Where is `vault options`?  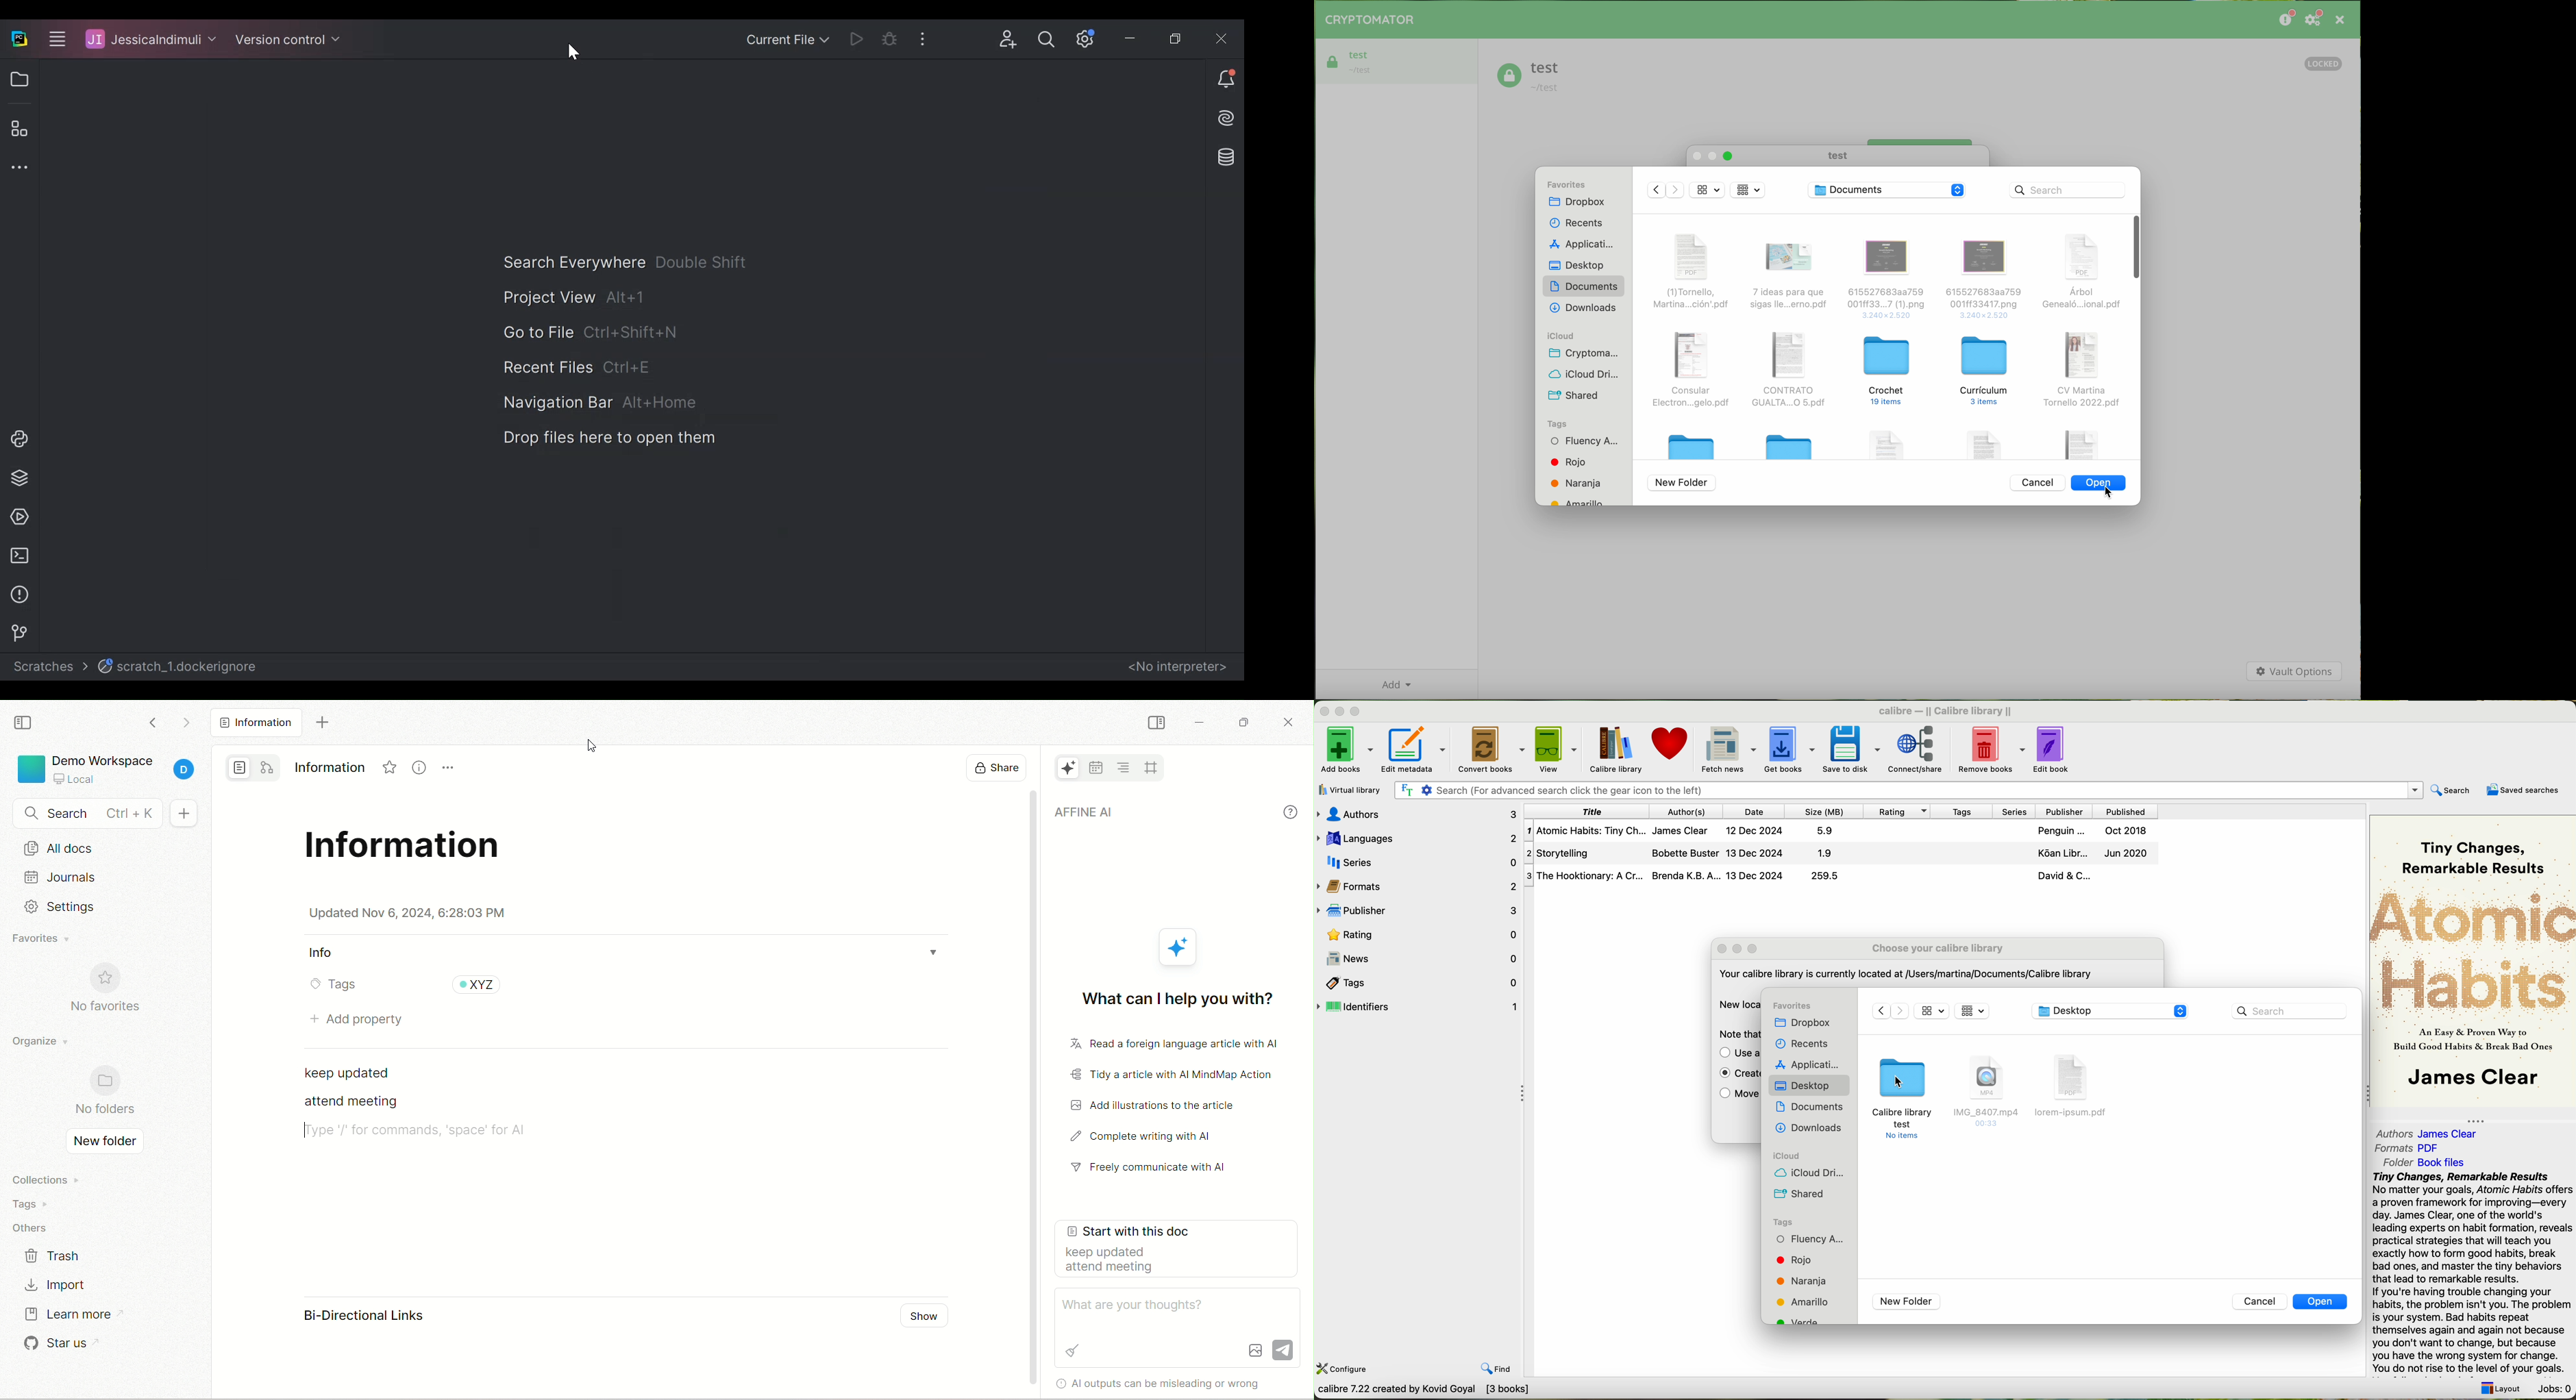 vault options is located at coordinates (2294, 672).